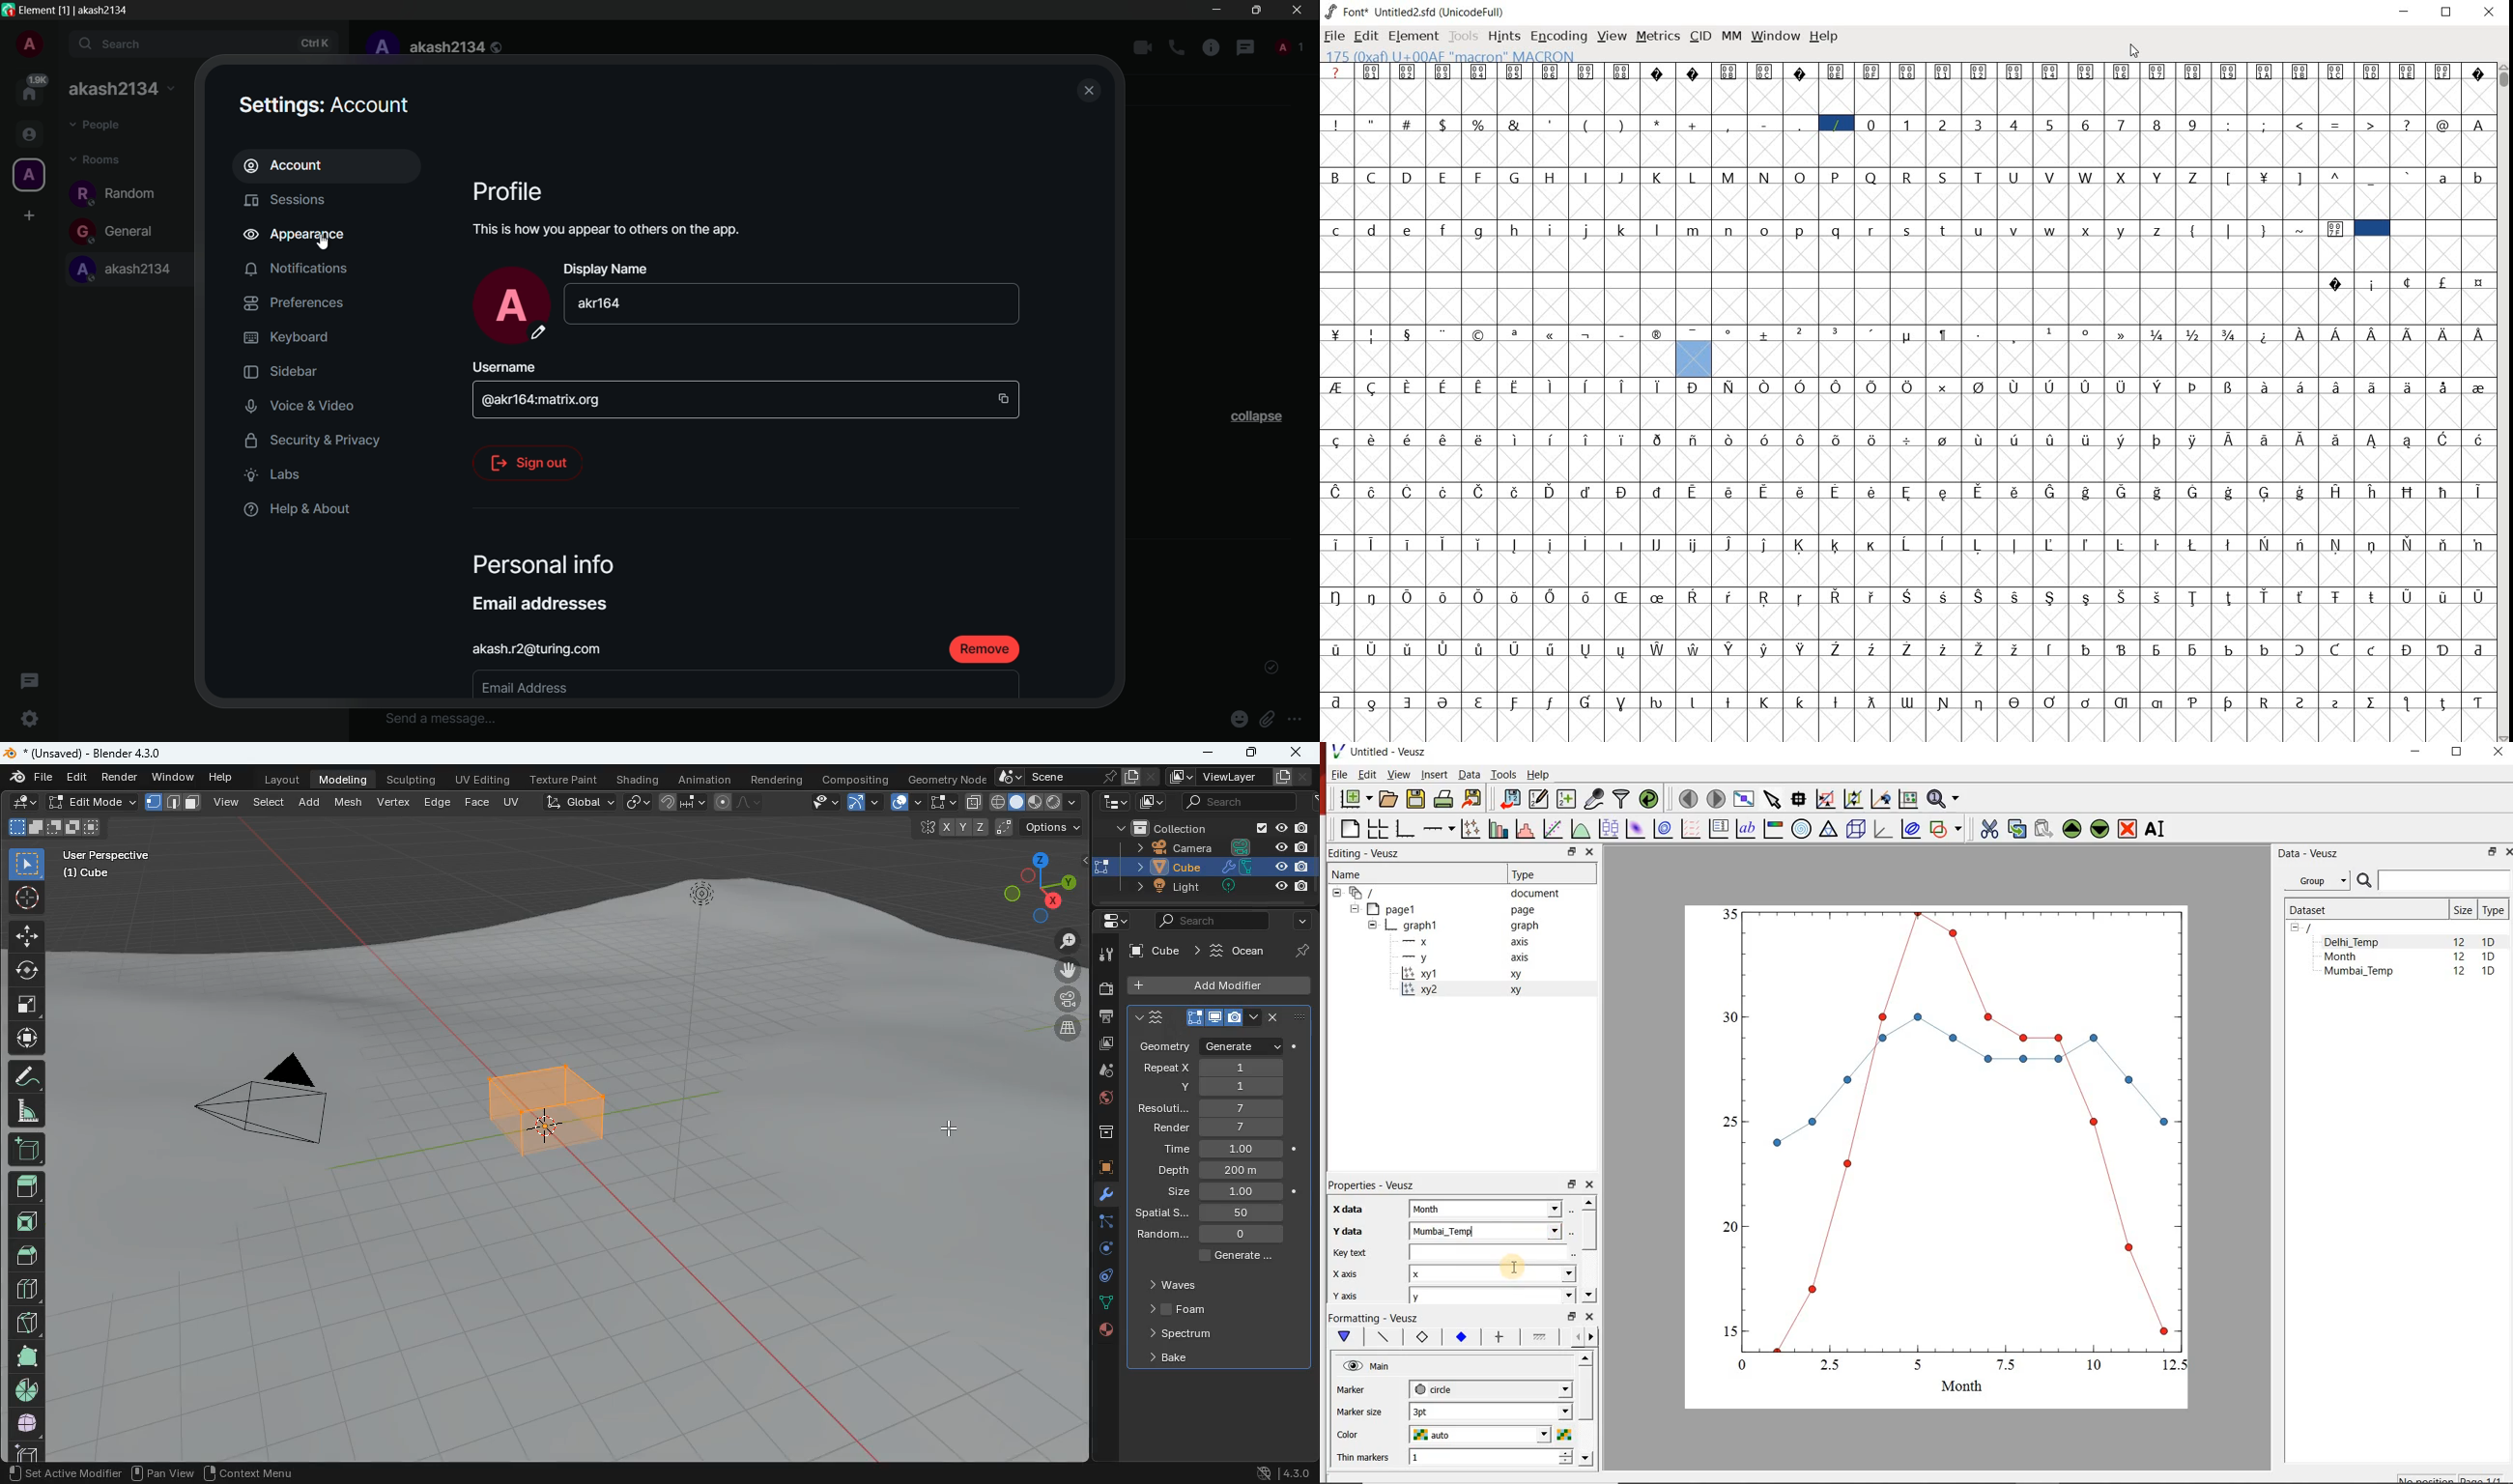 Image resolution: width=2520 pixels, height=1484 pixels. What do you see at coordinates (942, 803) in the screenshot?
I see `select` at bounding box center [942, 803].